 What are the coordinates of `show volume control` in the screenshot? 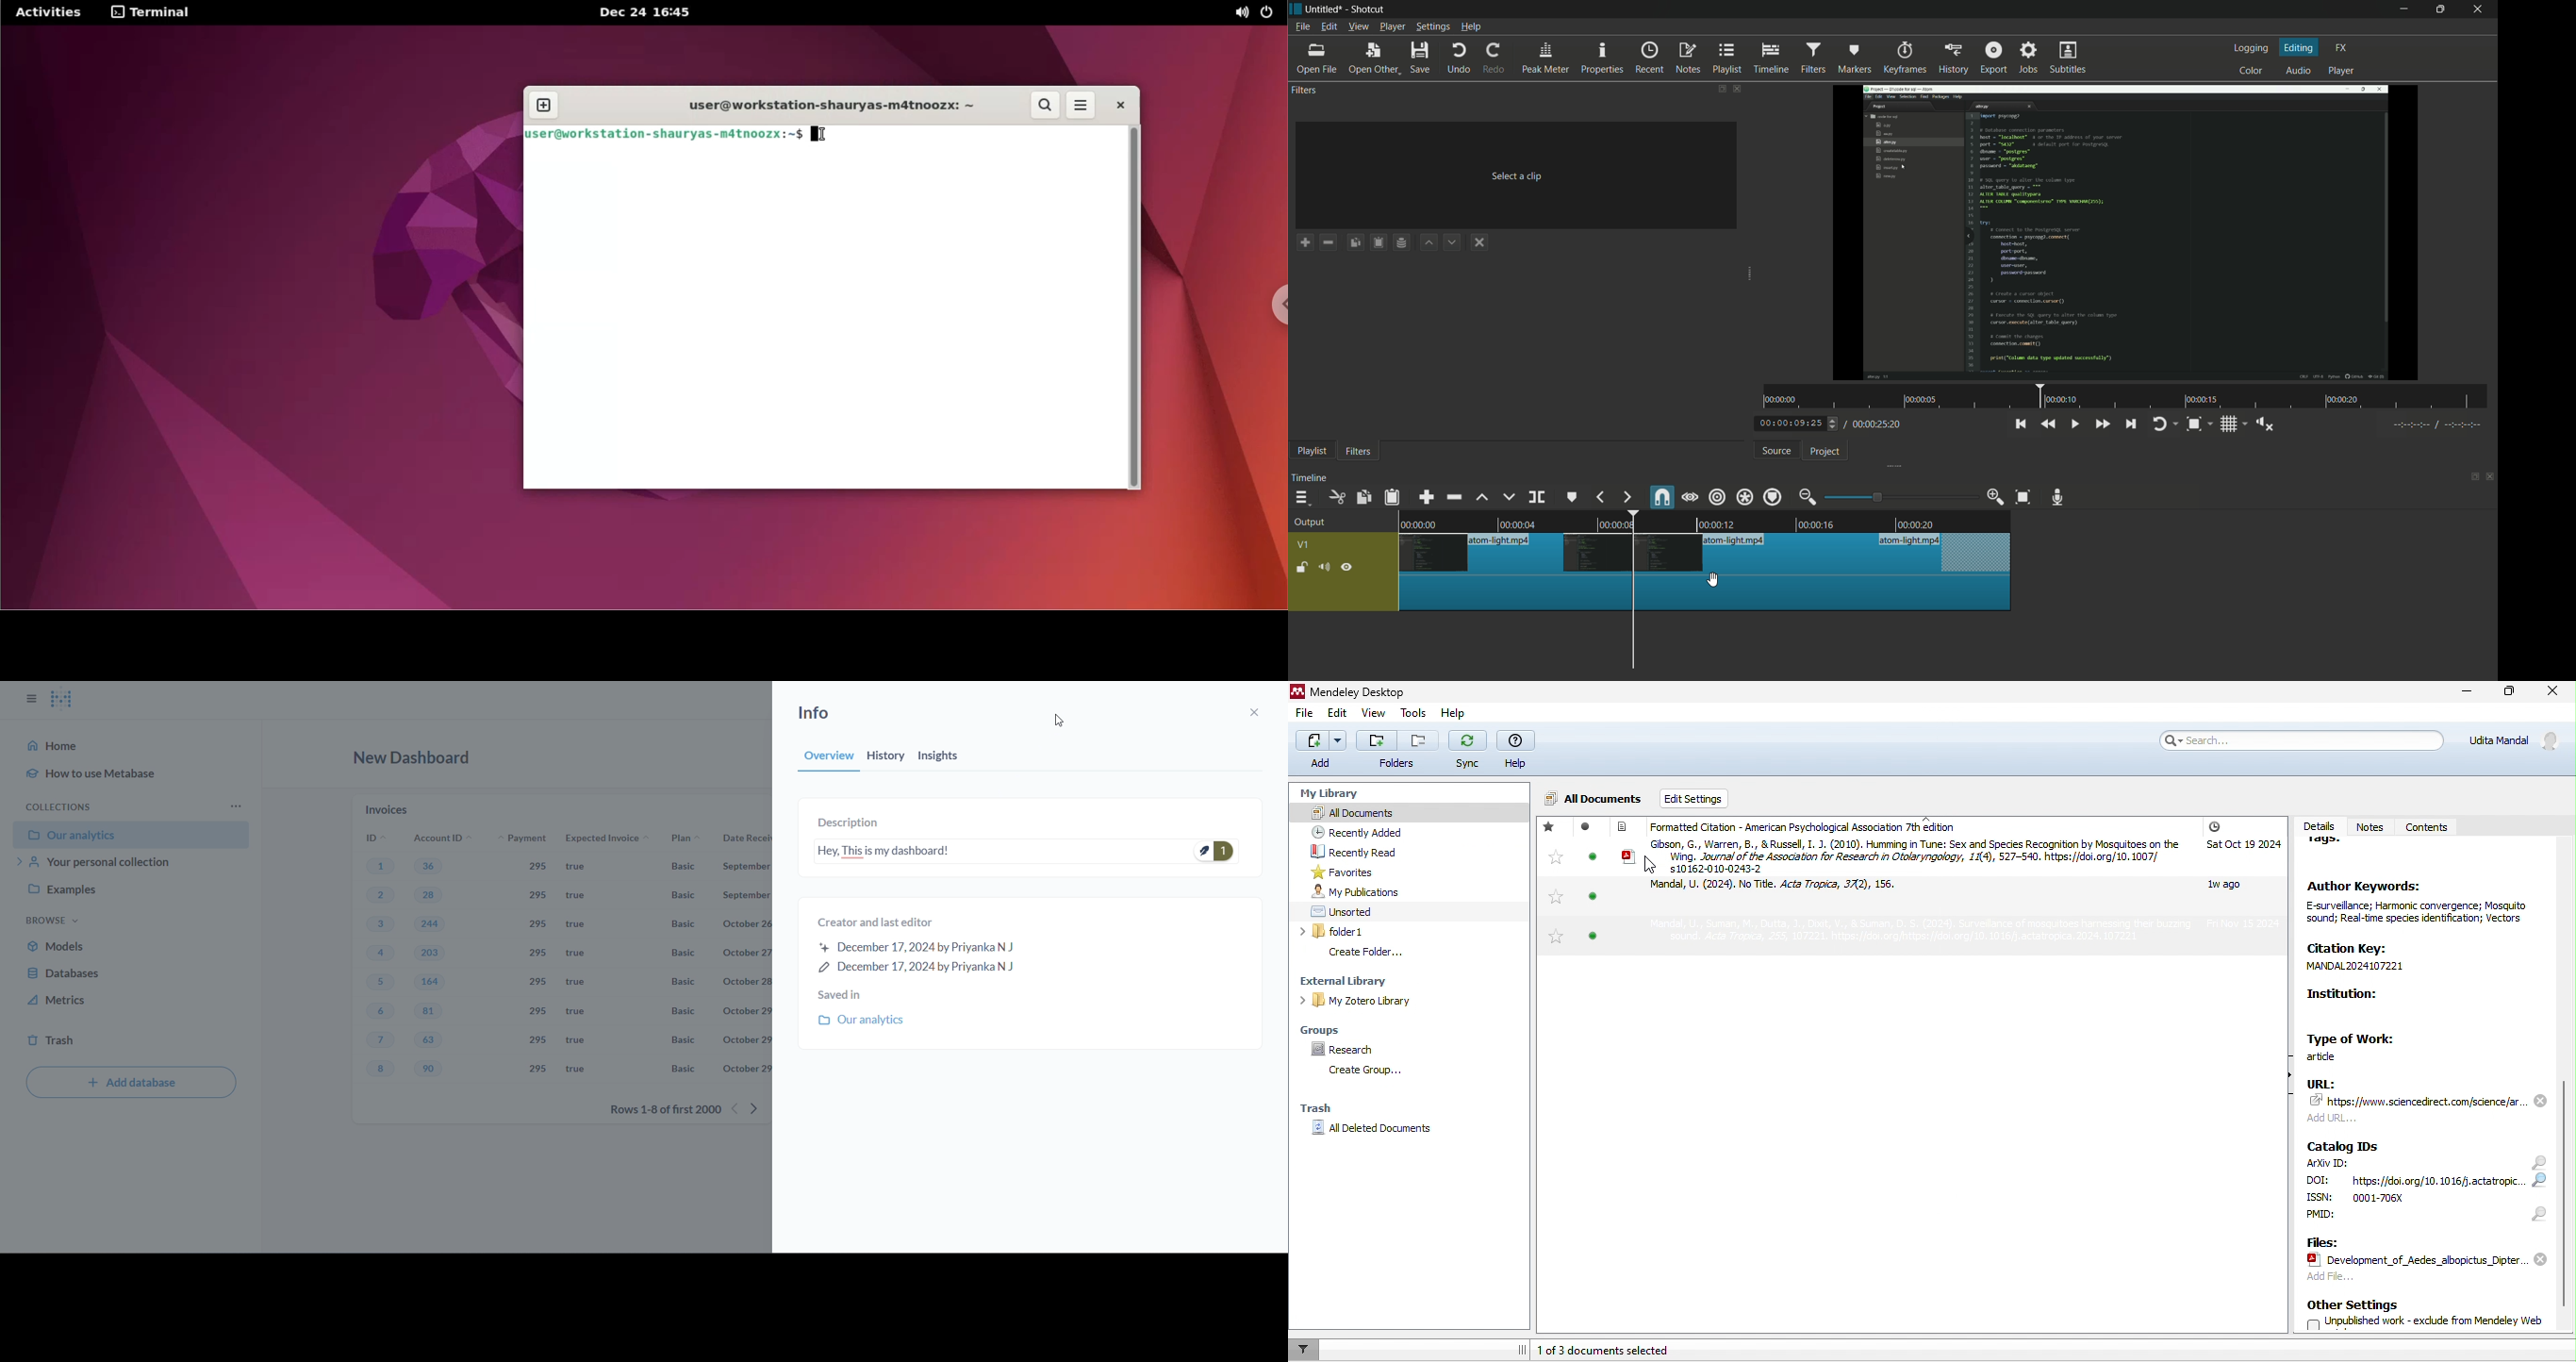 It's located at (2264, 423).